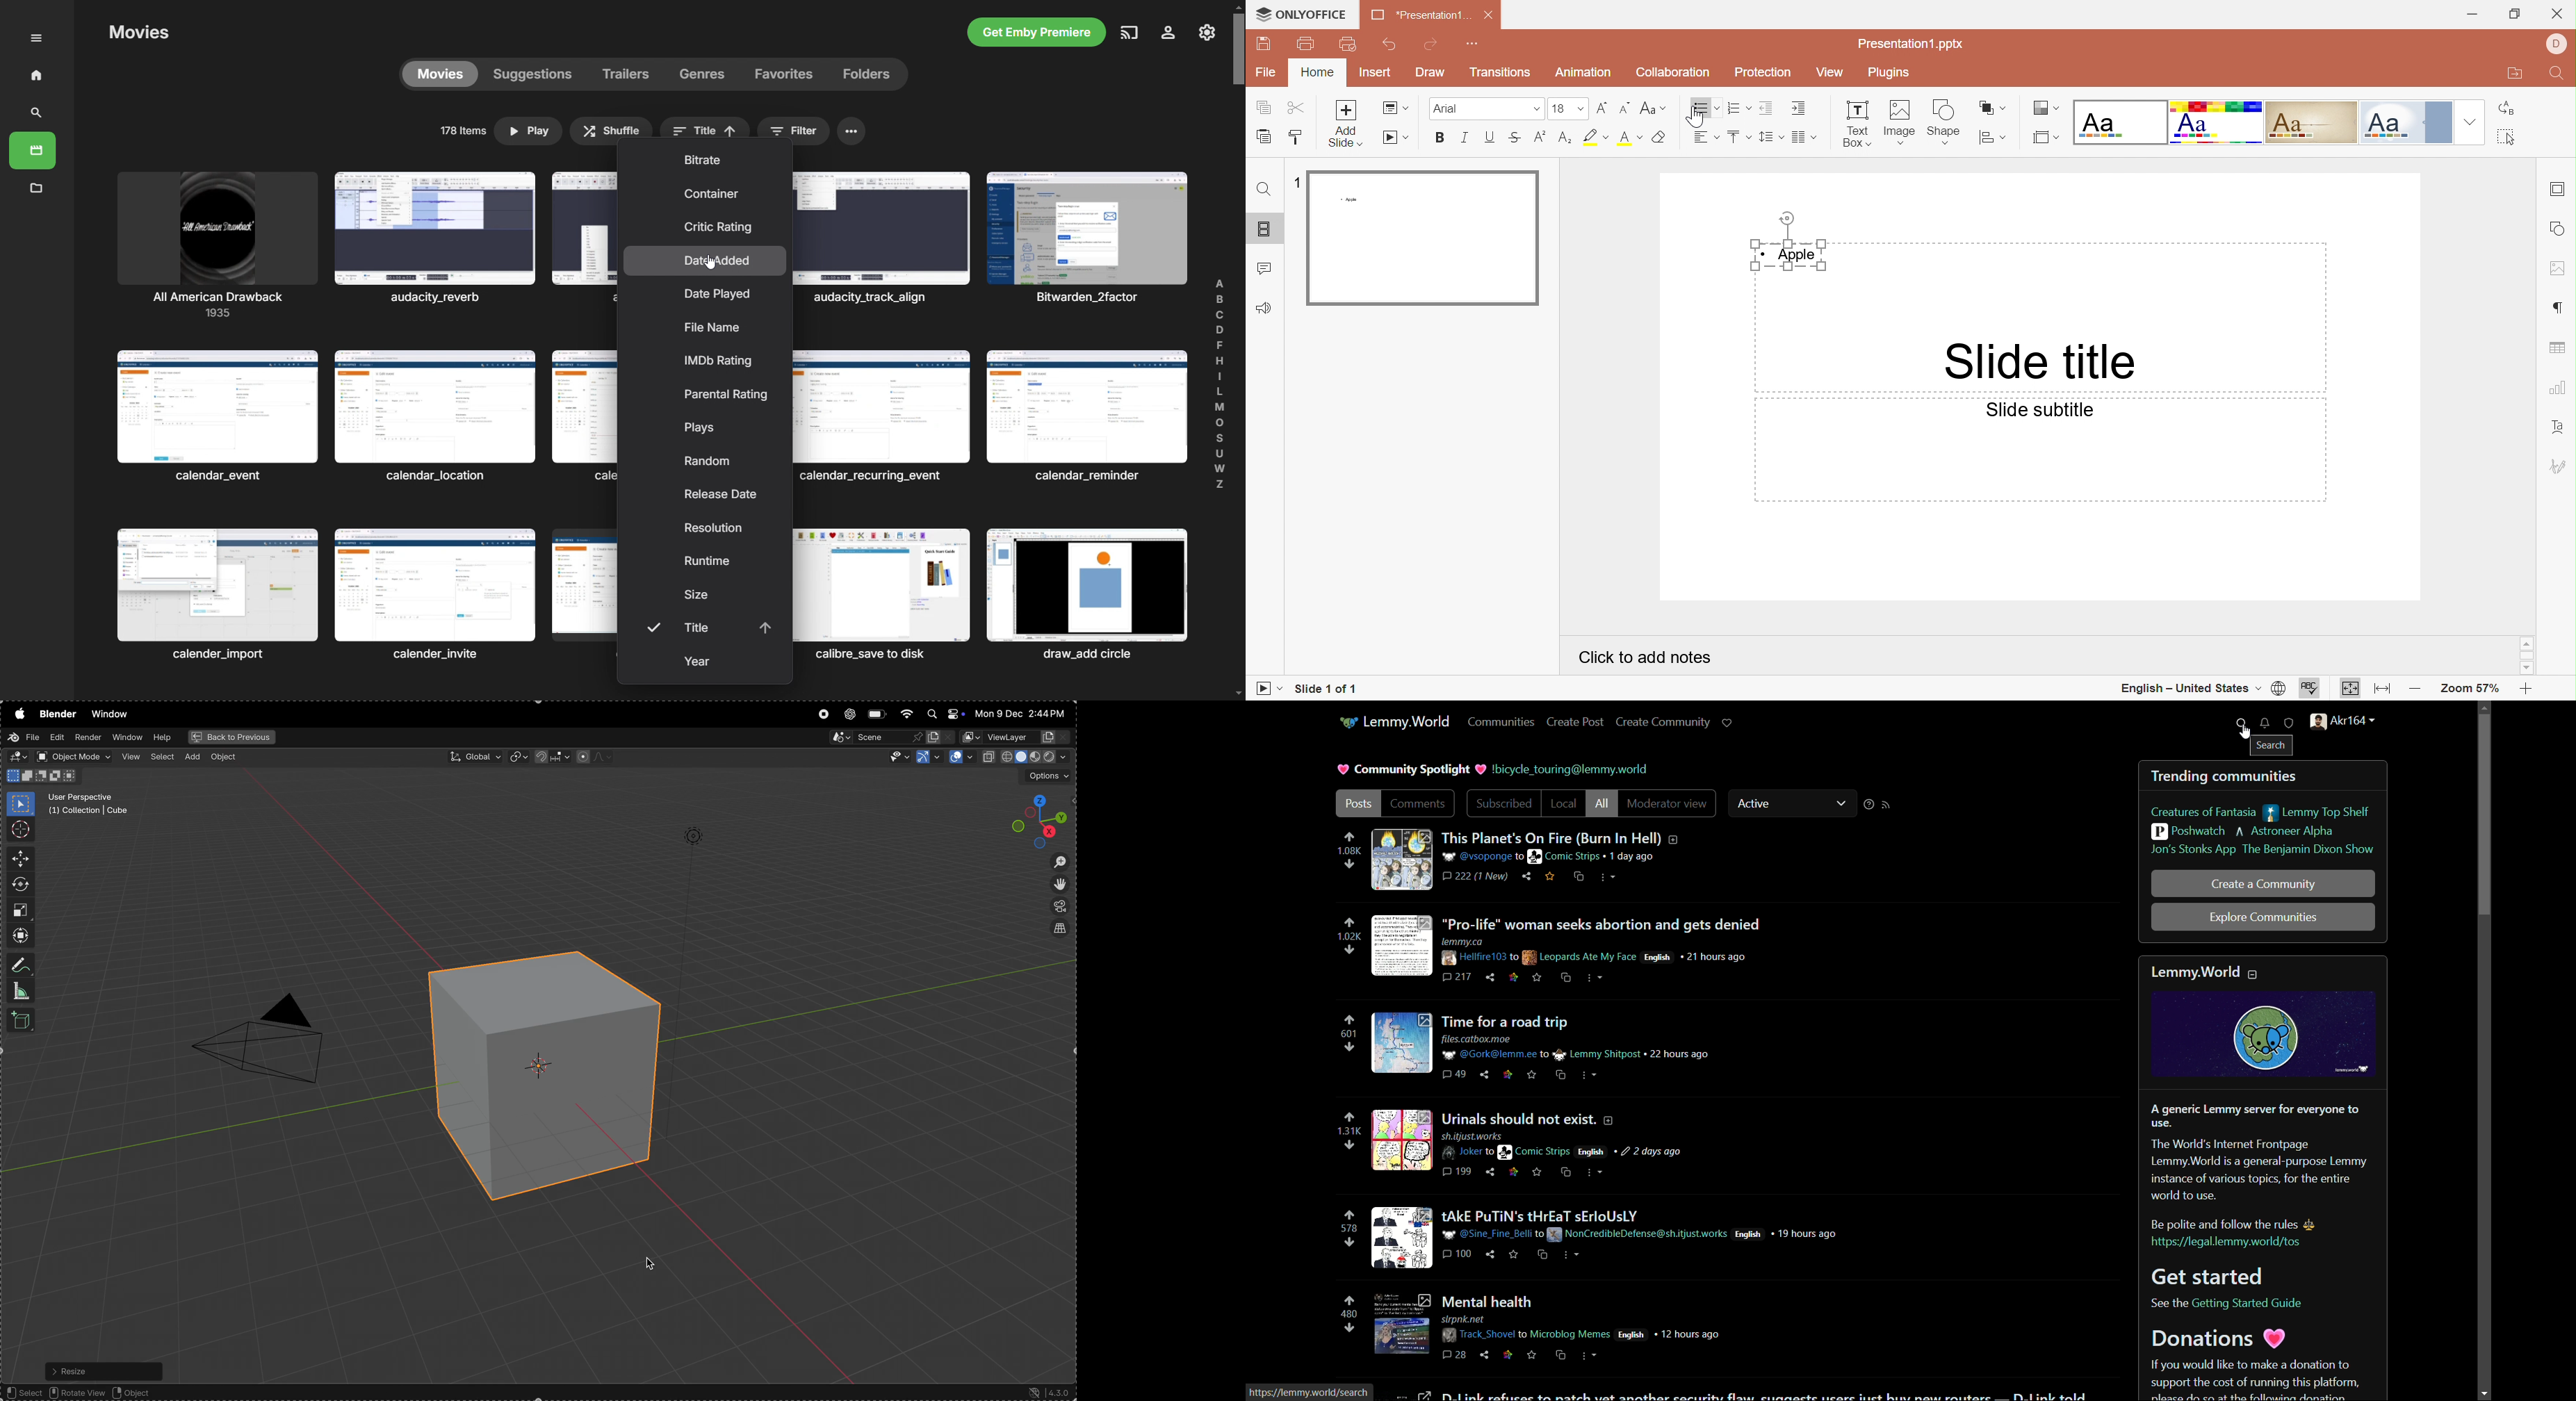 The width and height of the screenshot is (2576, 1428). I want to click on Feedback and Support, so click(1264, 307).